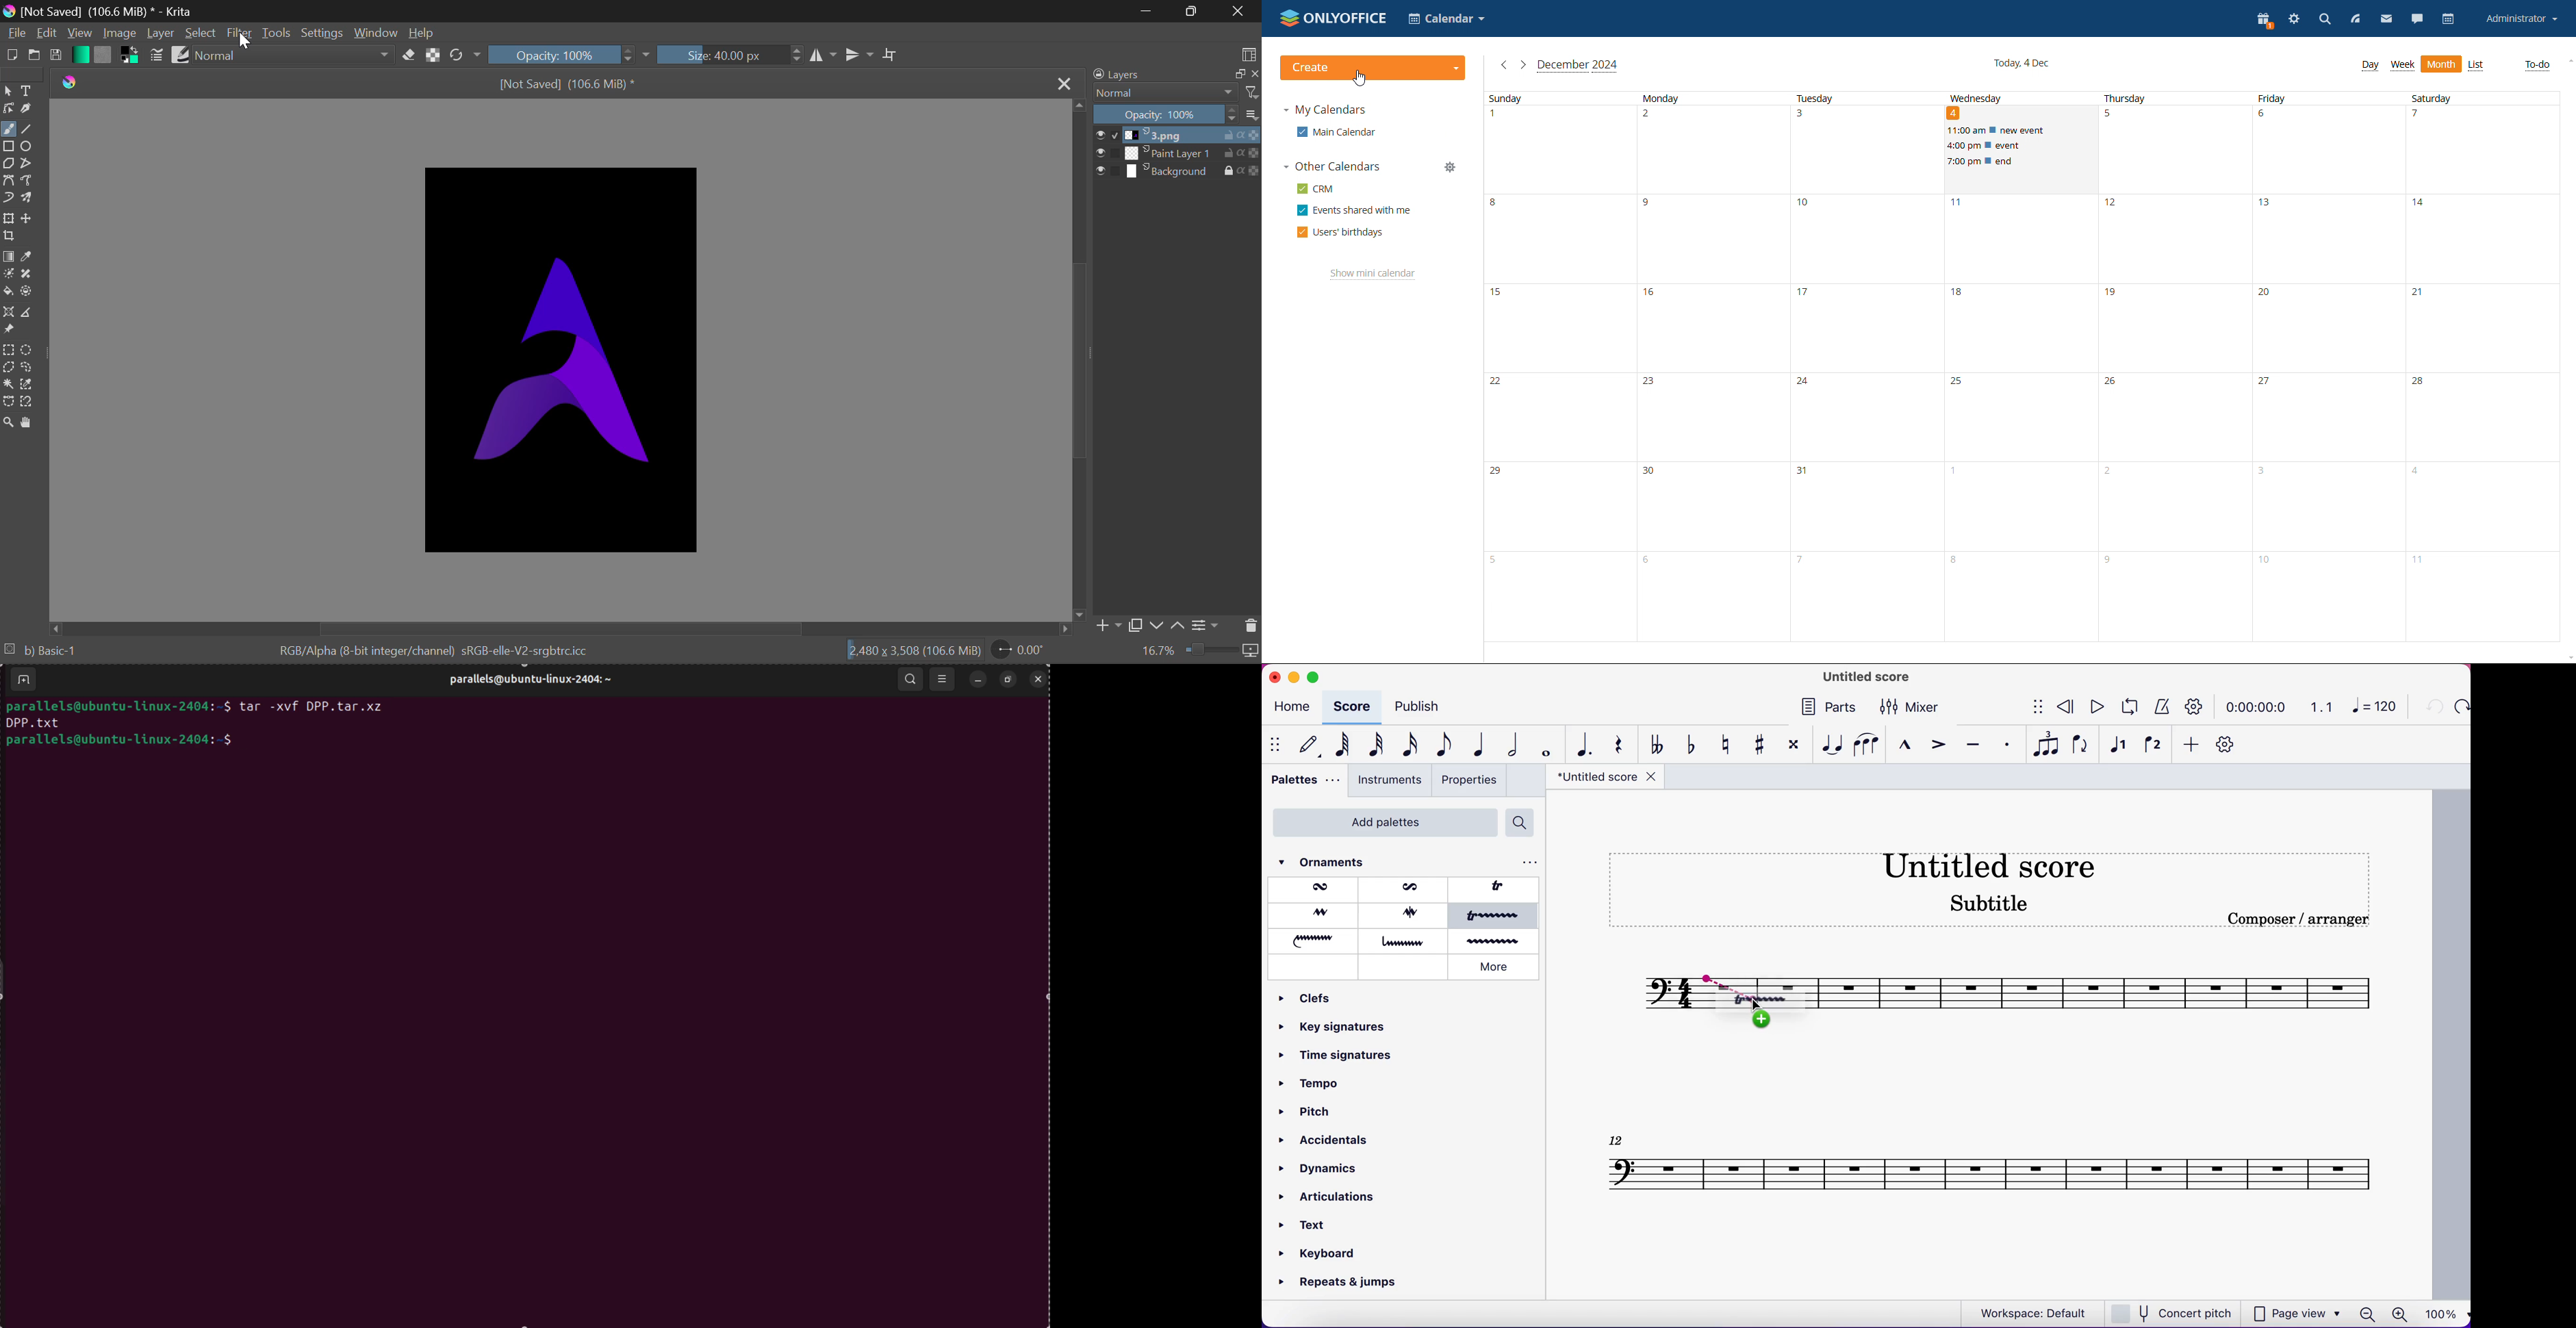 This screenshot has height=1344, width=2576. What do you see at coordinates (1251, 625) in the screenshot?
I see `Delete Layer` at bounding box center [1251, 625].